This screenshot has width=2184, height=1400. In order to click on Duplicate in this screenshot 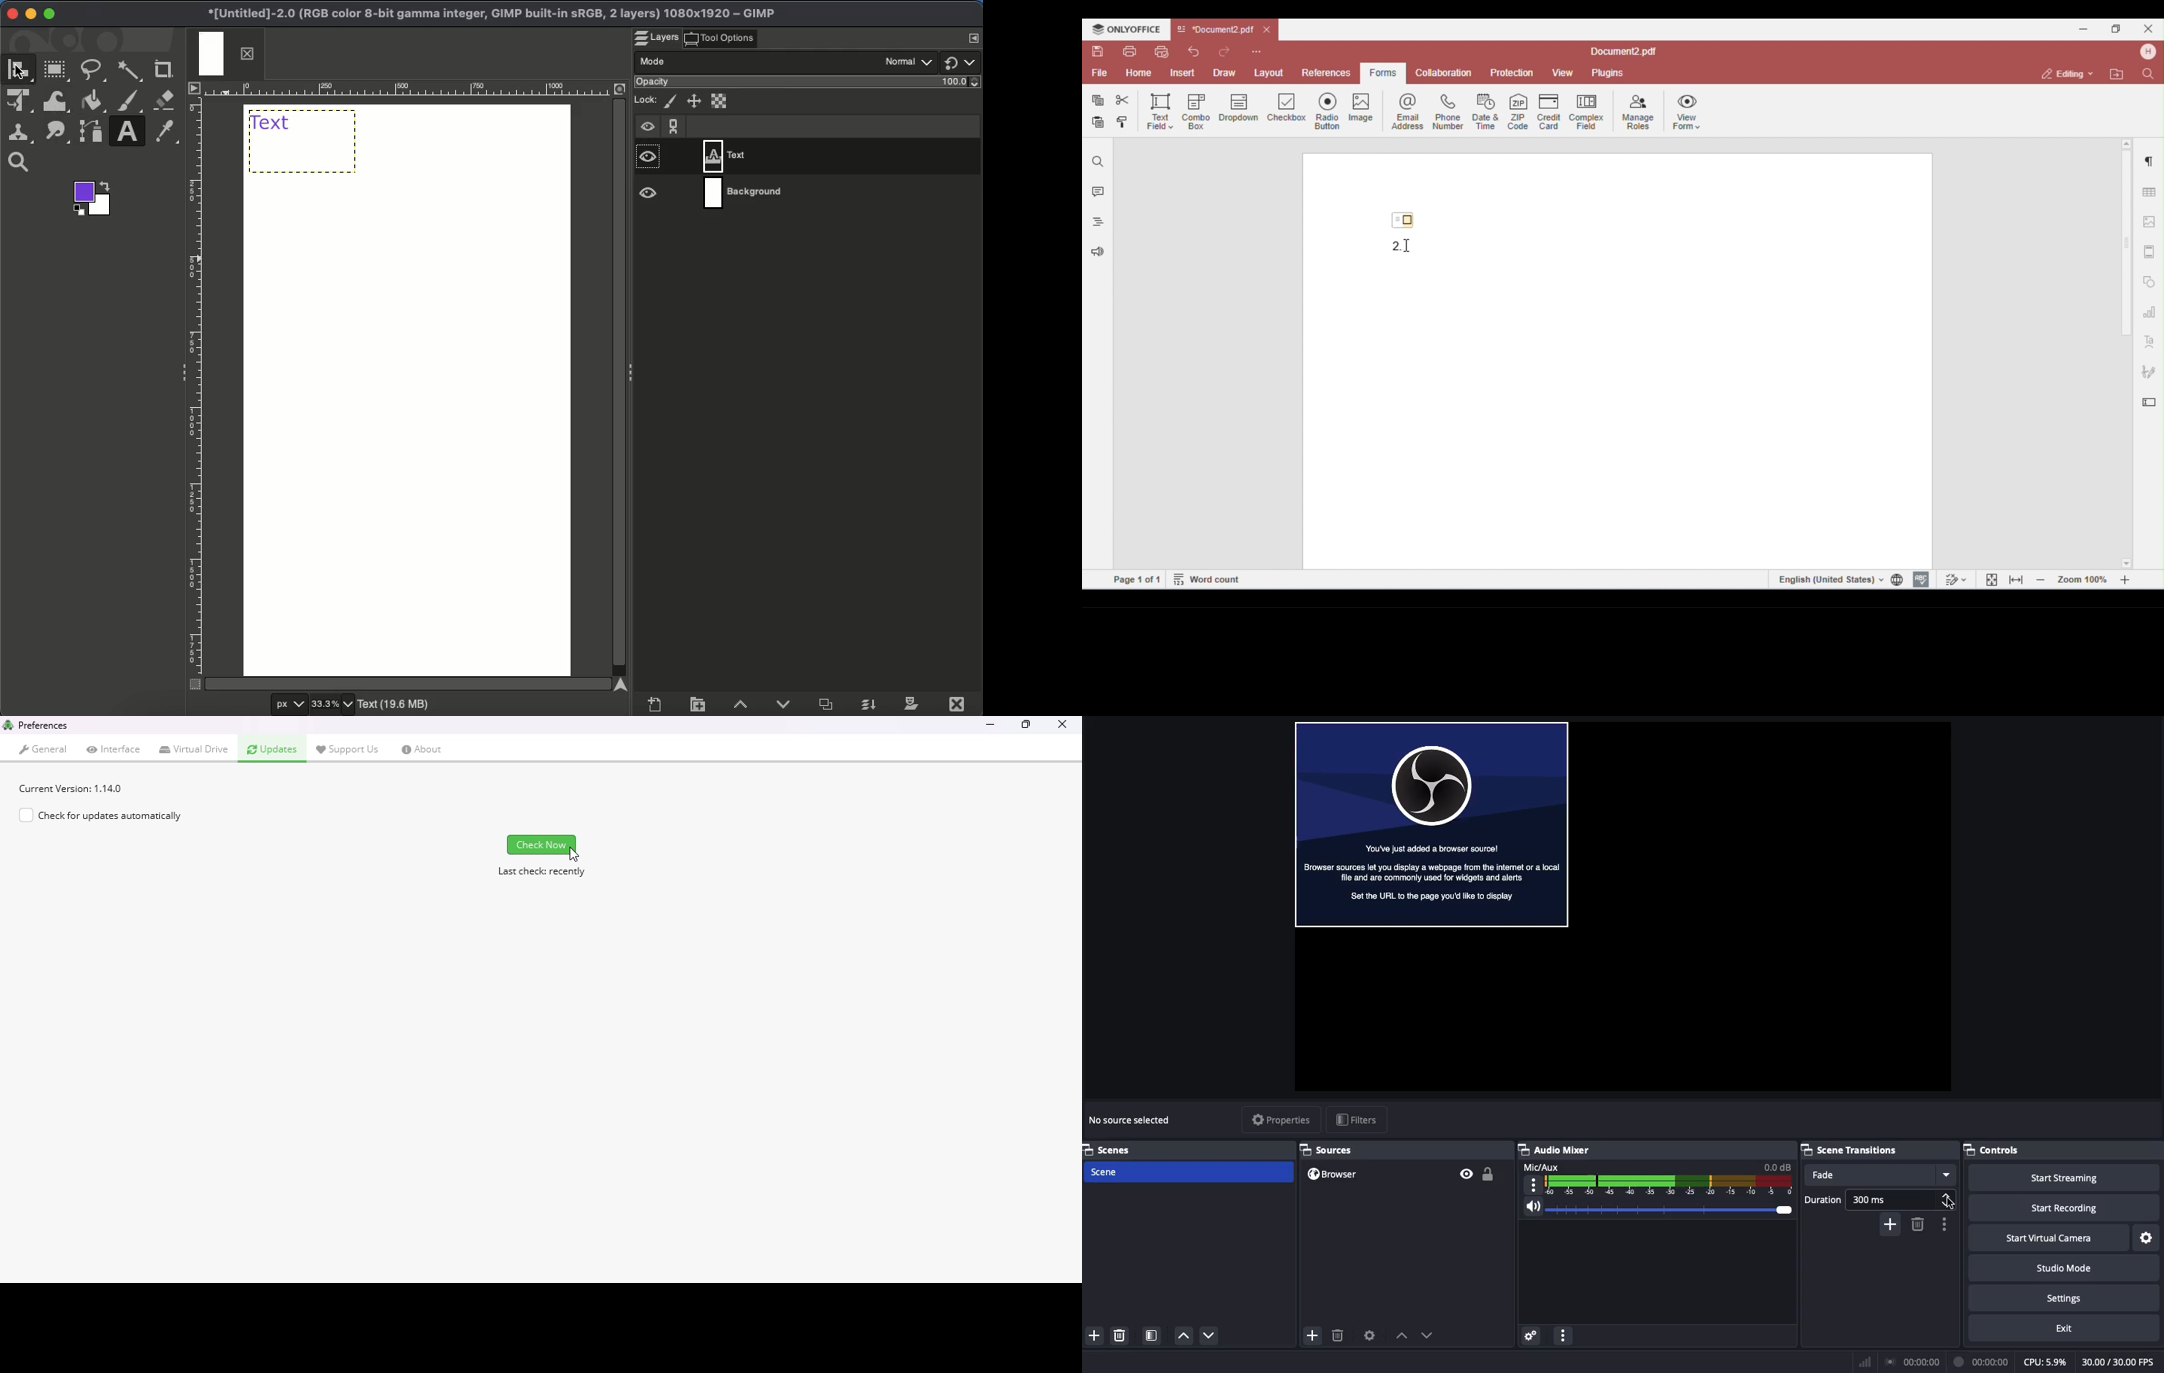, I will do `click(829, 705)`.